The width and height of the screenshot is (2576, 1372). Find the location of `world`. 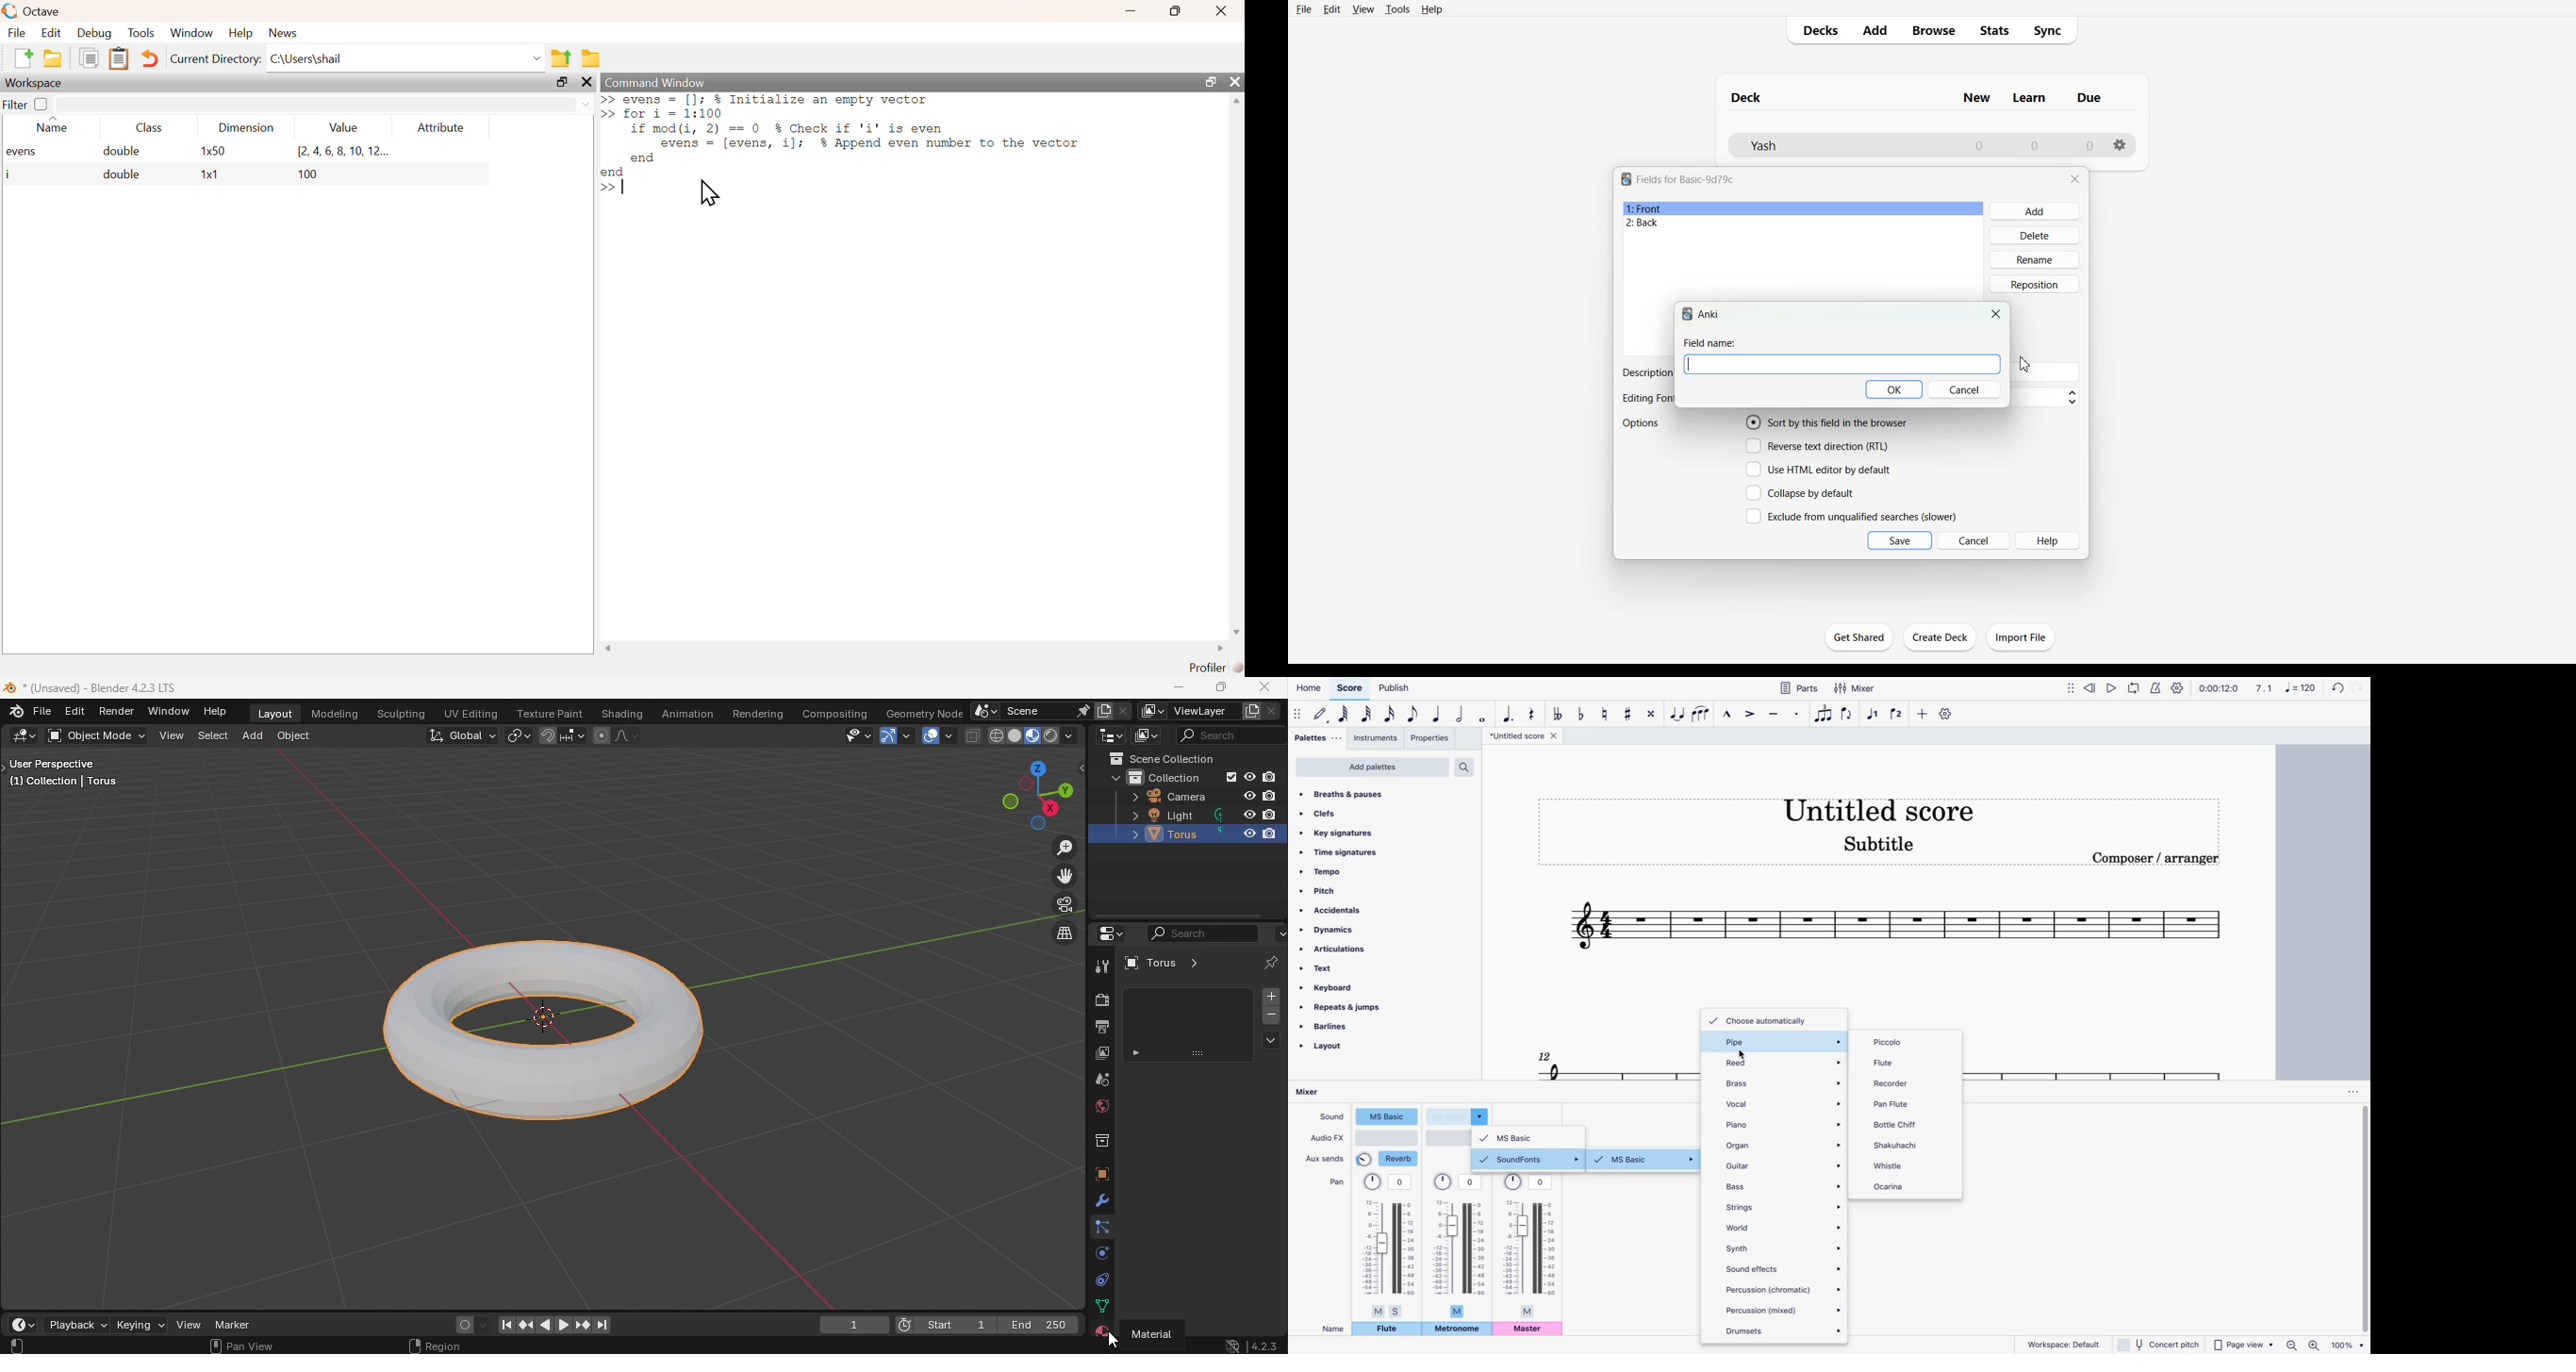

world is located at coordinates (1785, 1225).